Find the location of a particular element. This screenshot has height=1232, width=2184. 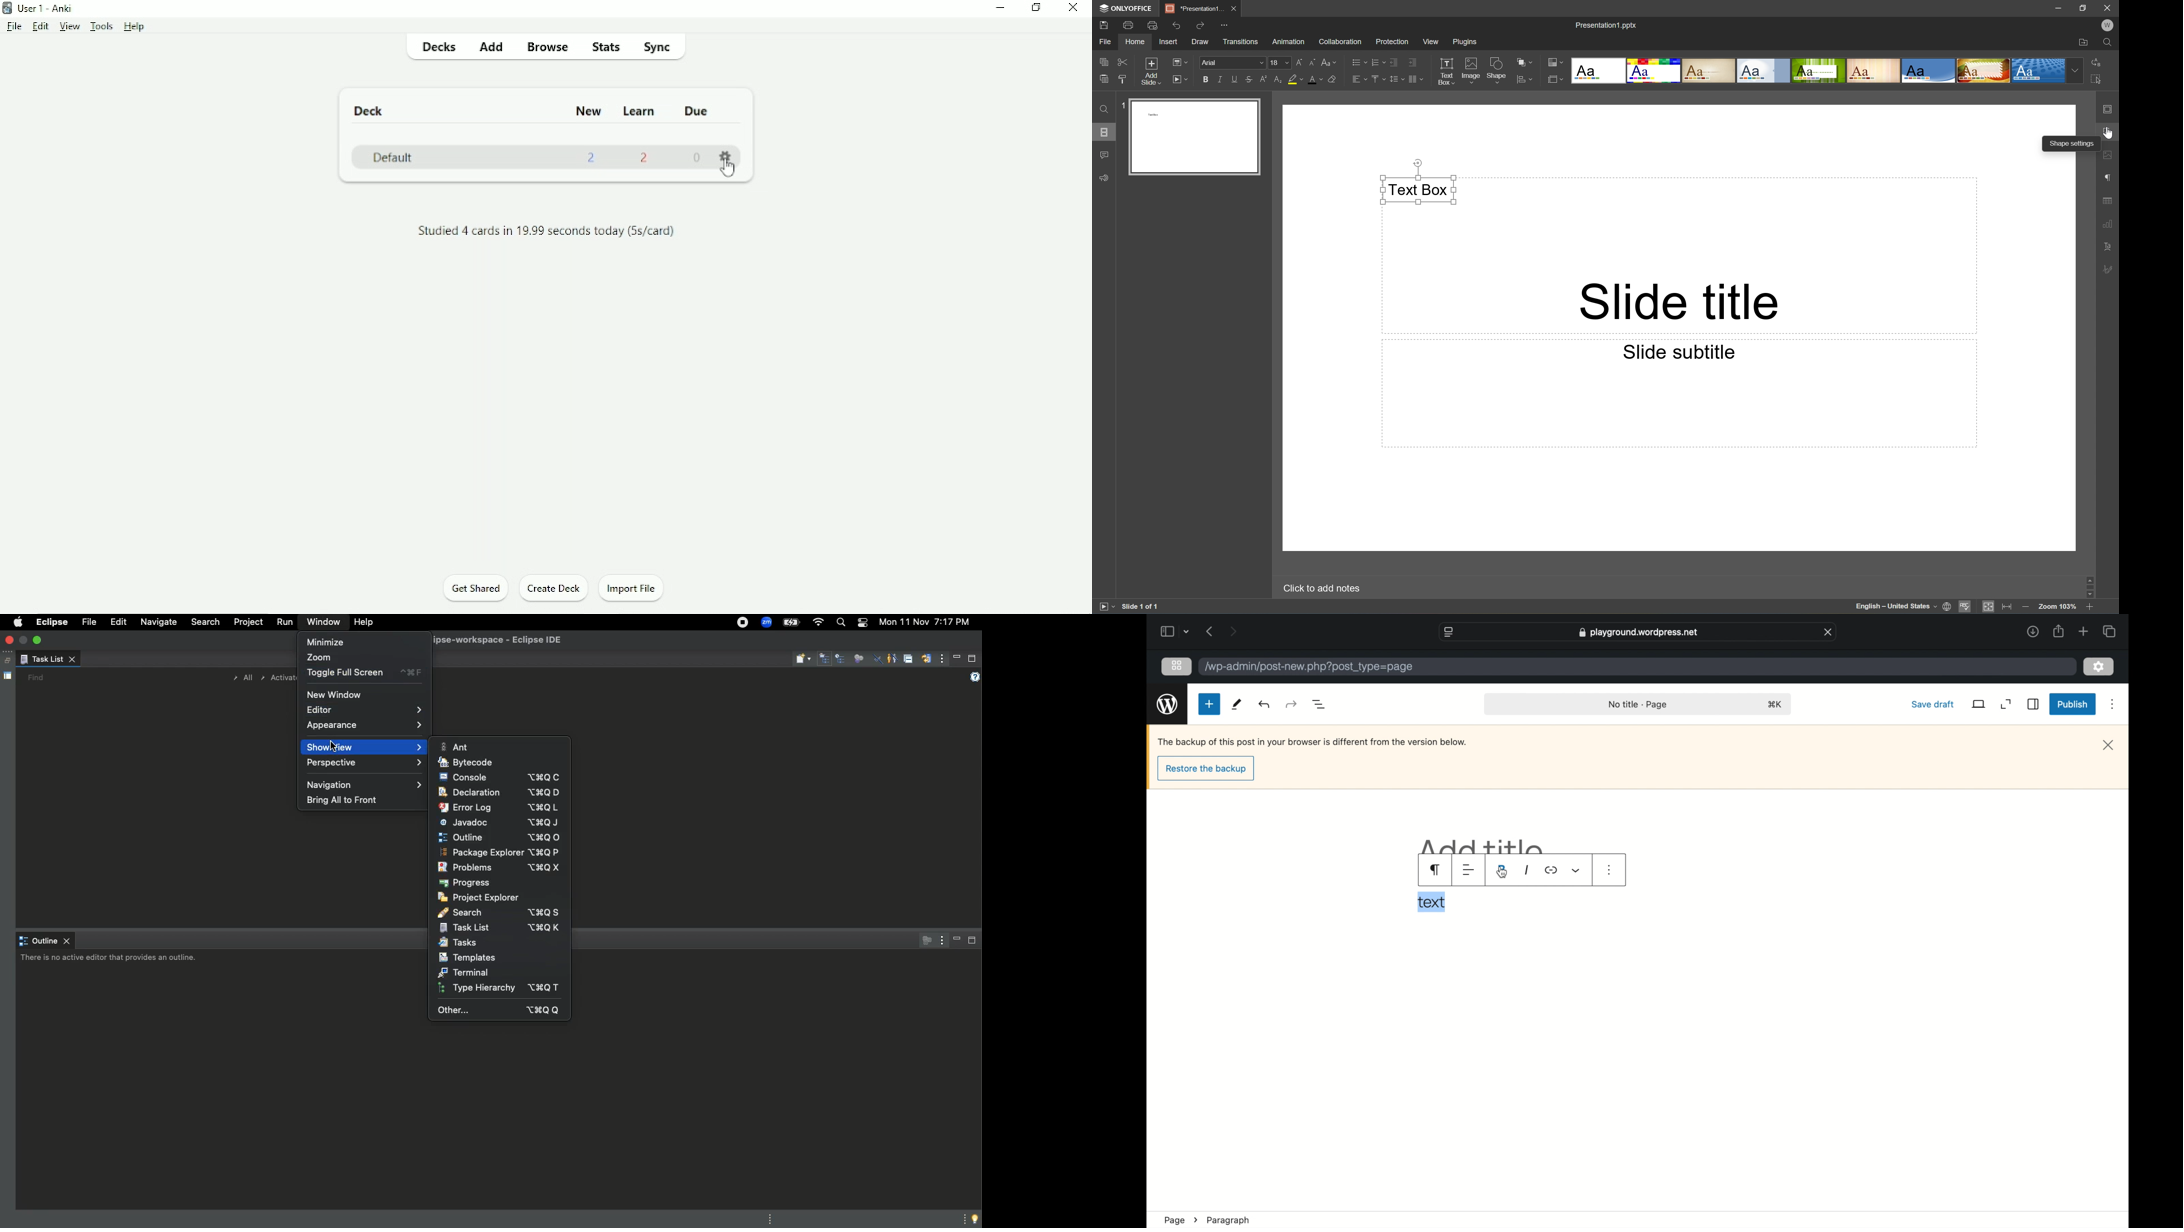

Search is located at coordinates (205, 624).